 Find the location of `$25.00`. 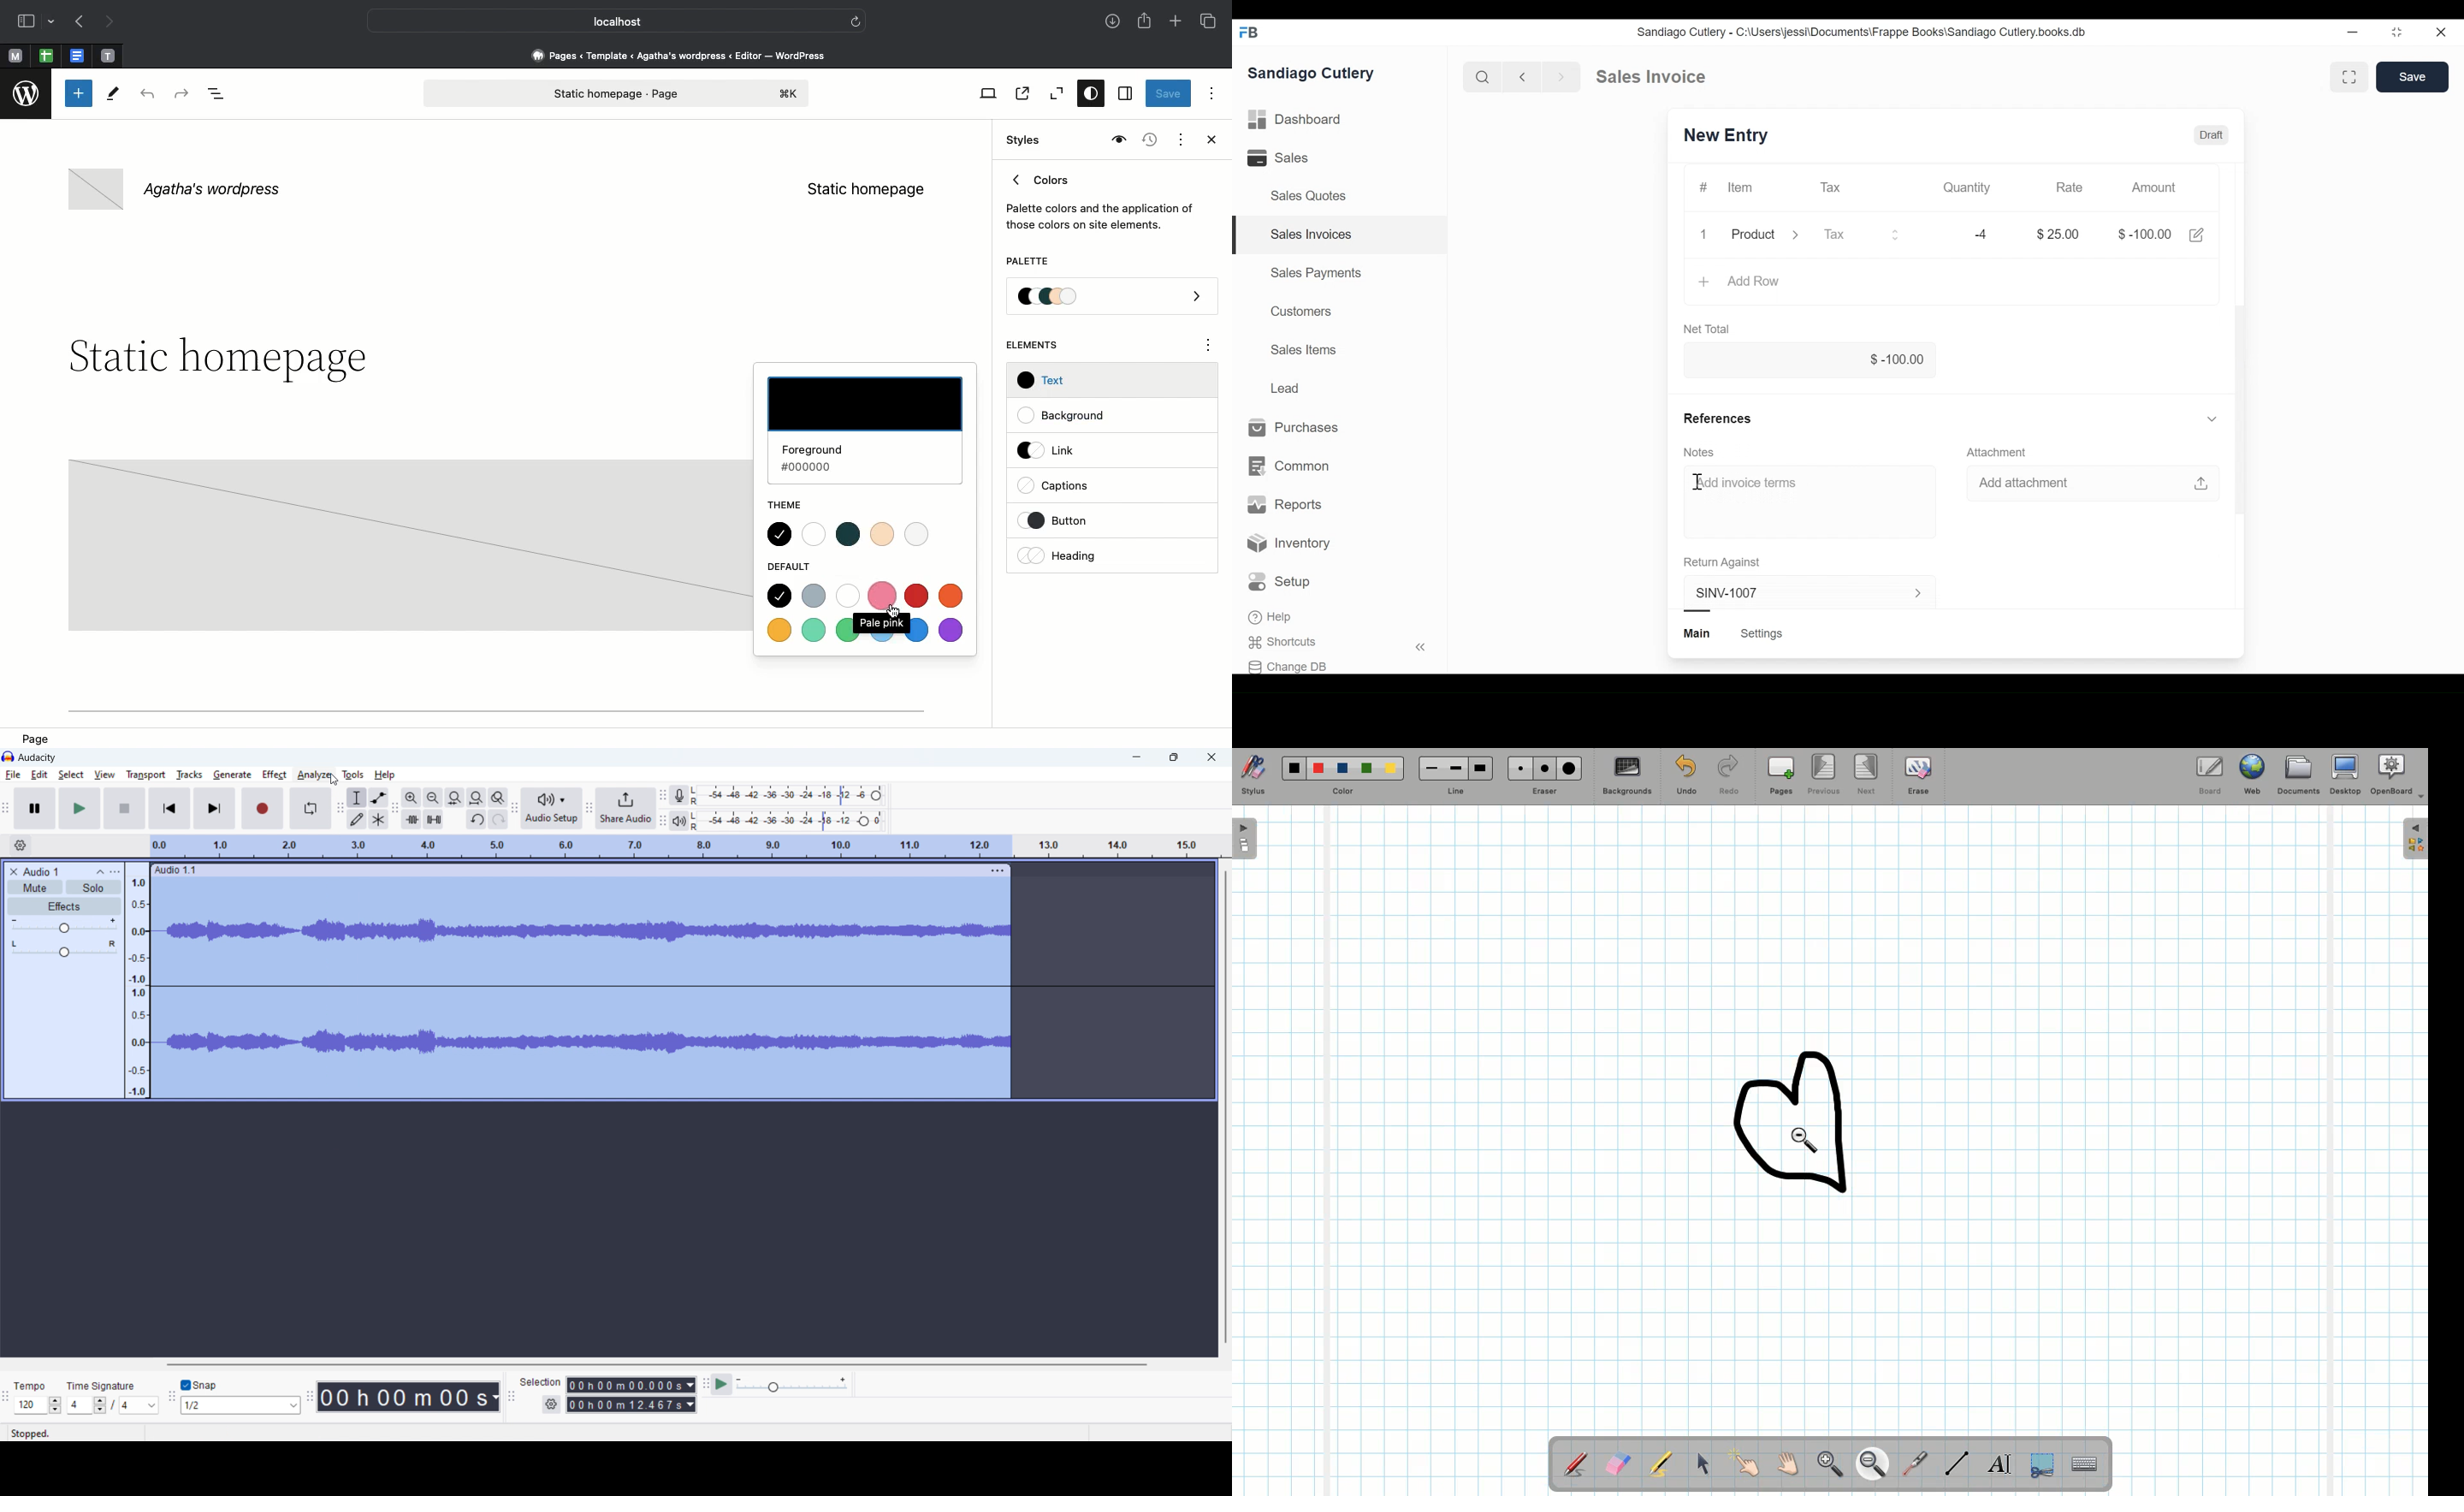

$25.00 is located at coordinates (2058, 234).